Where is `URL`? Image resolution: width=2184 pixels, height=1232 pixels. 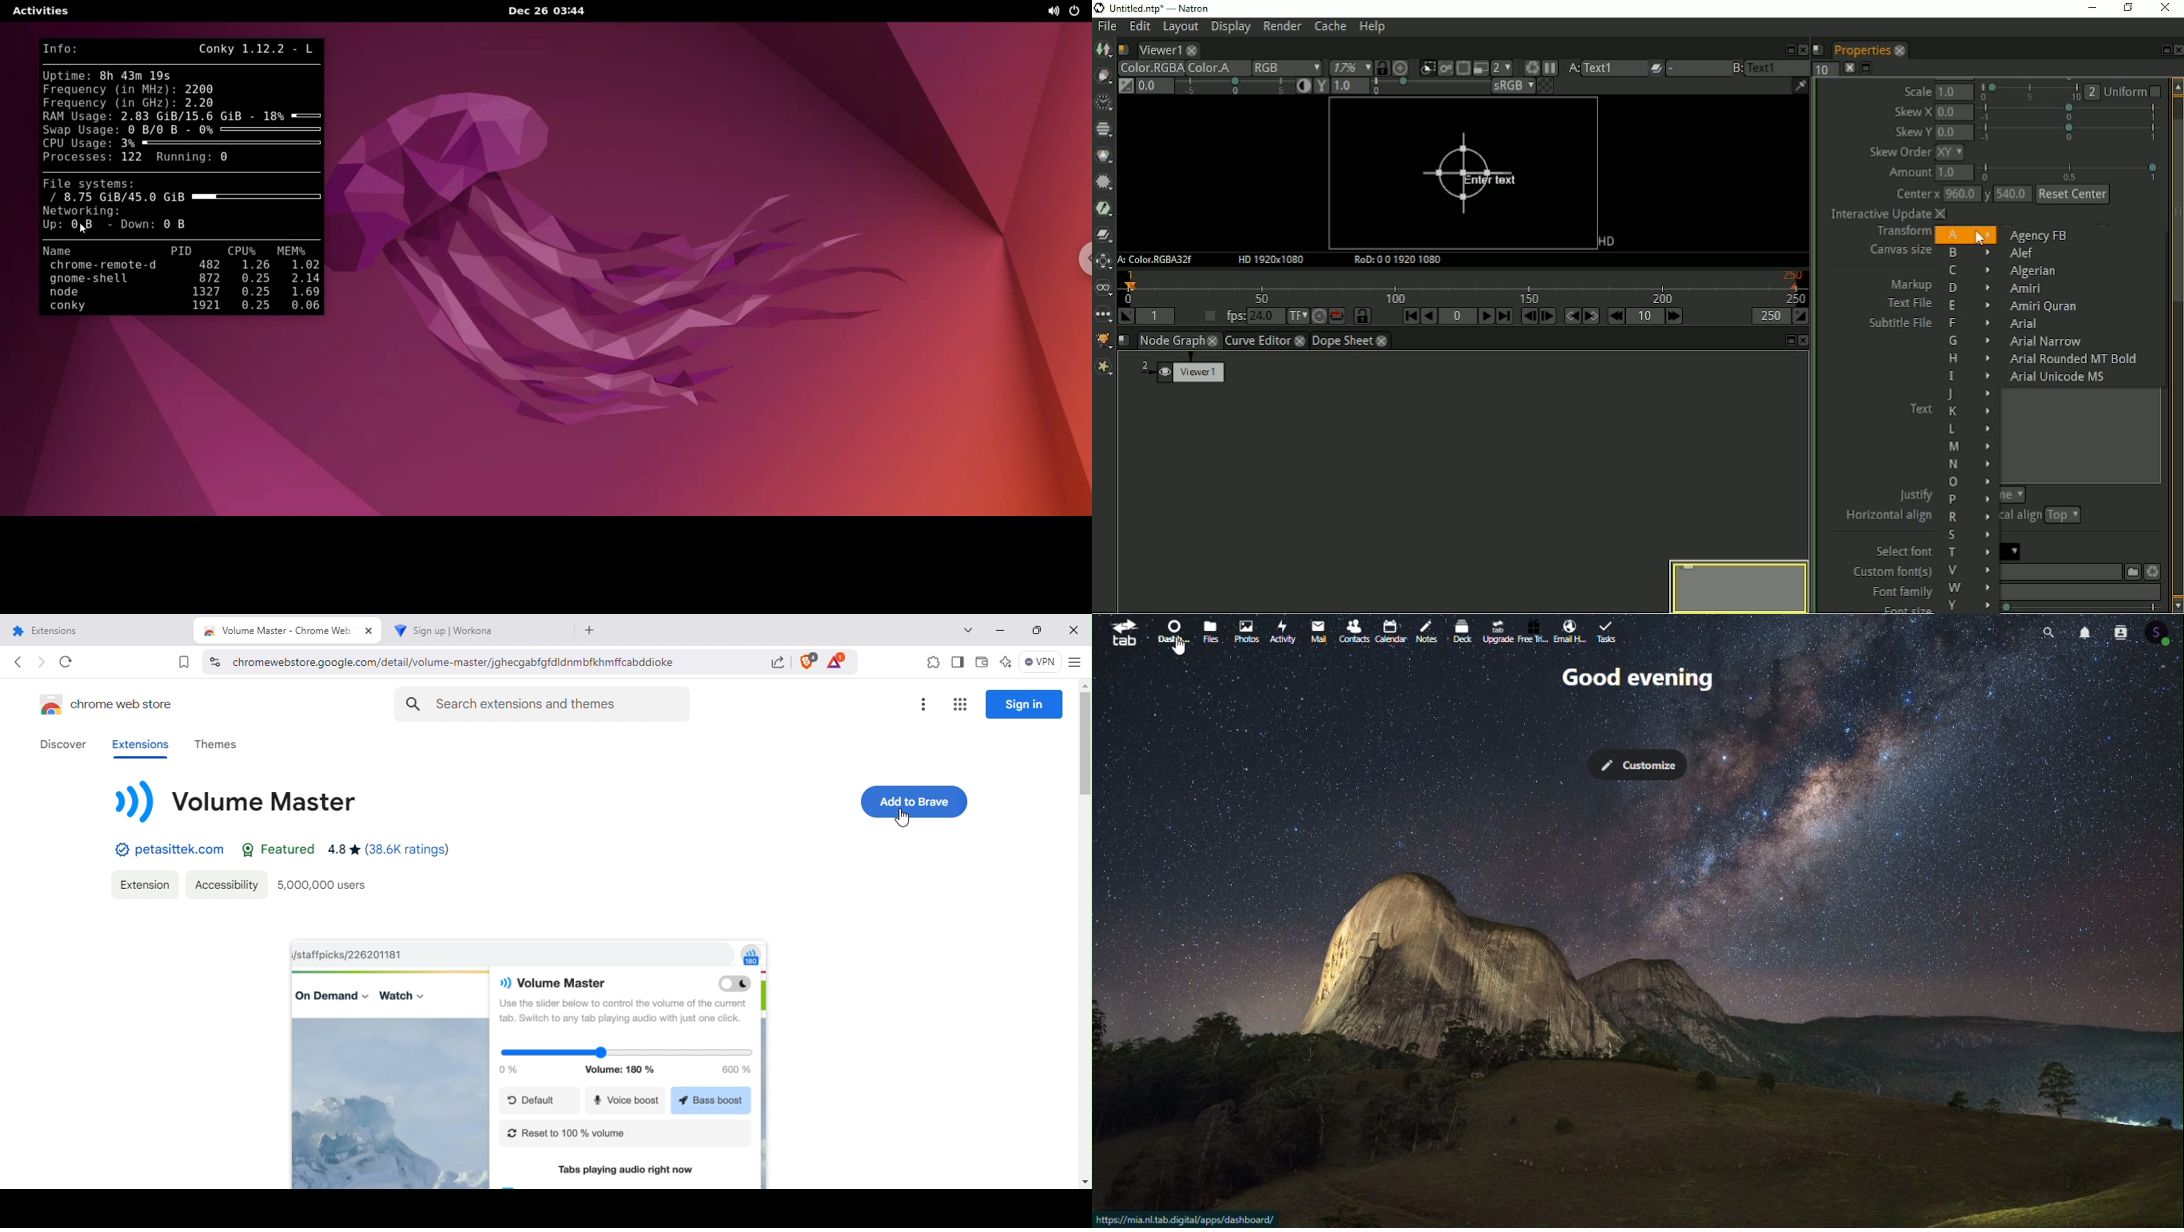 URL is located at coordinates (1188, 1218).